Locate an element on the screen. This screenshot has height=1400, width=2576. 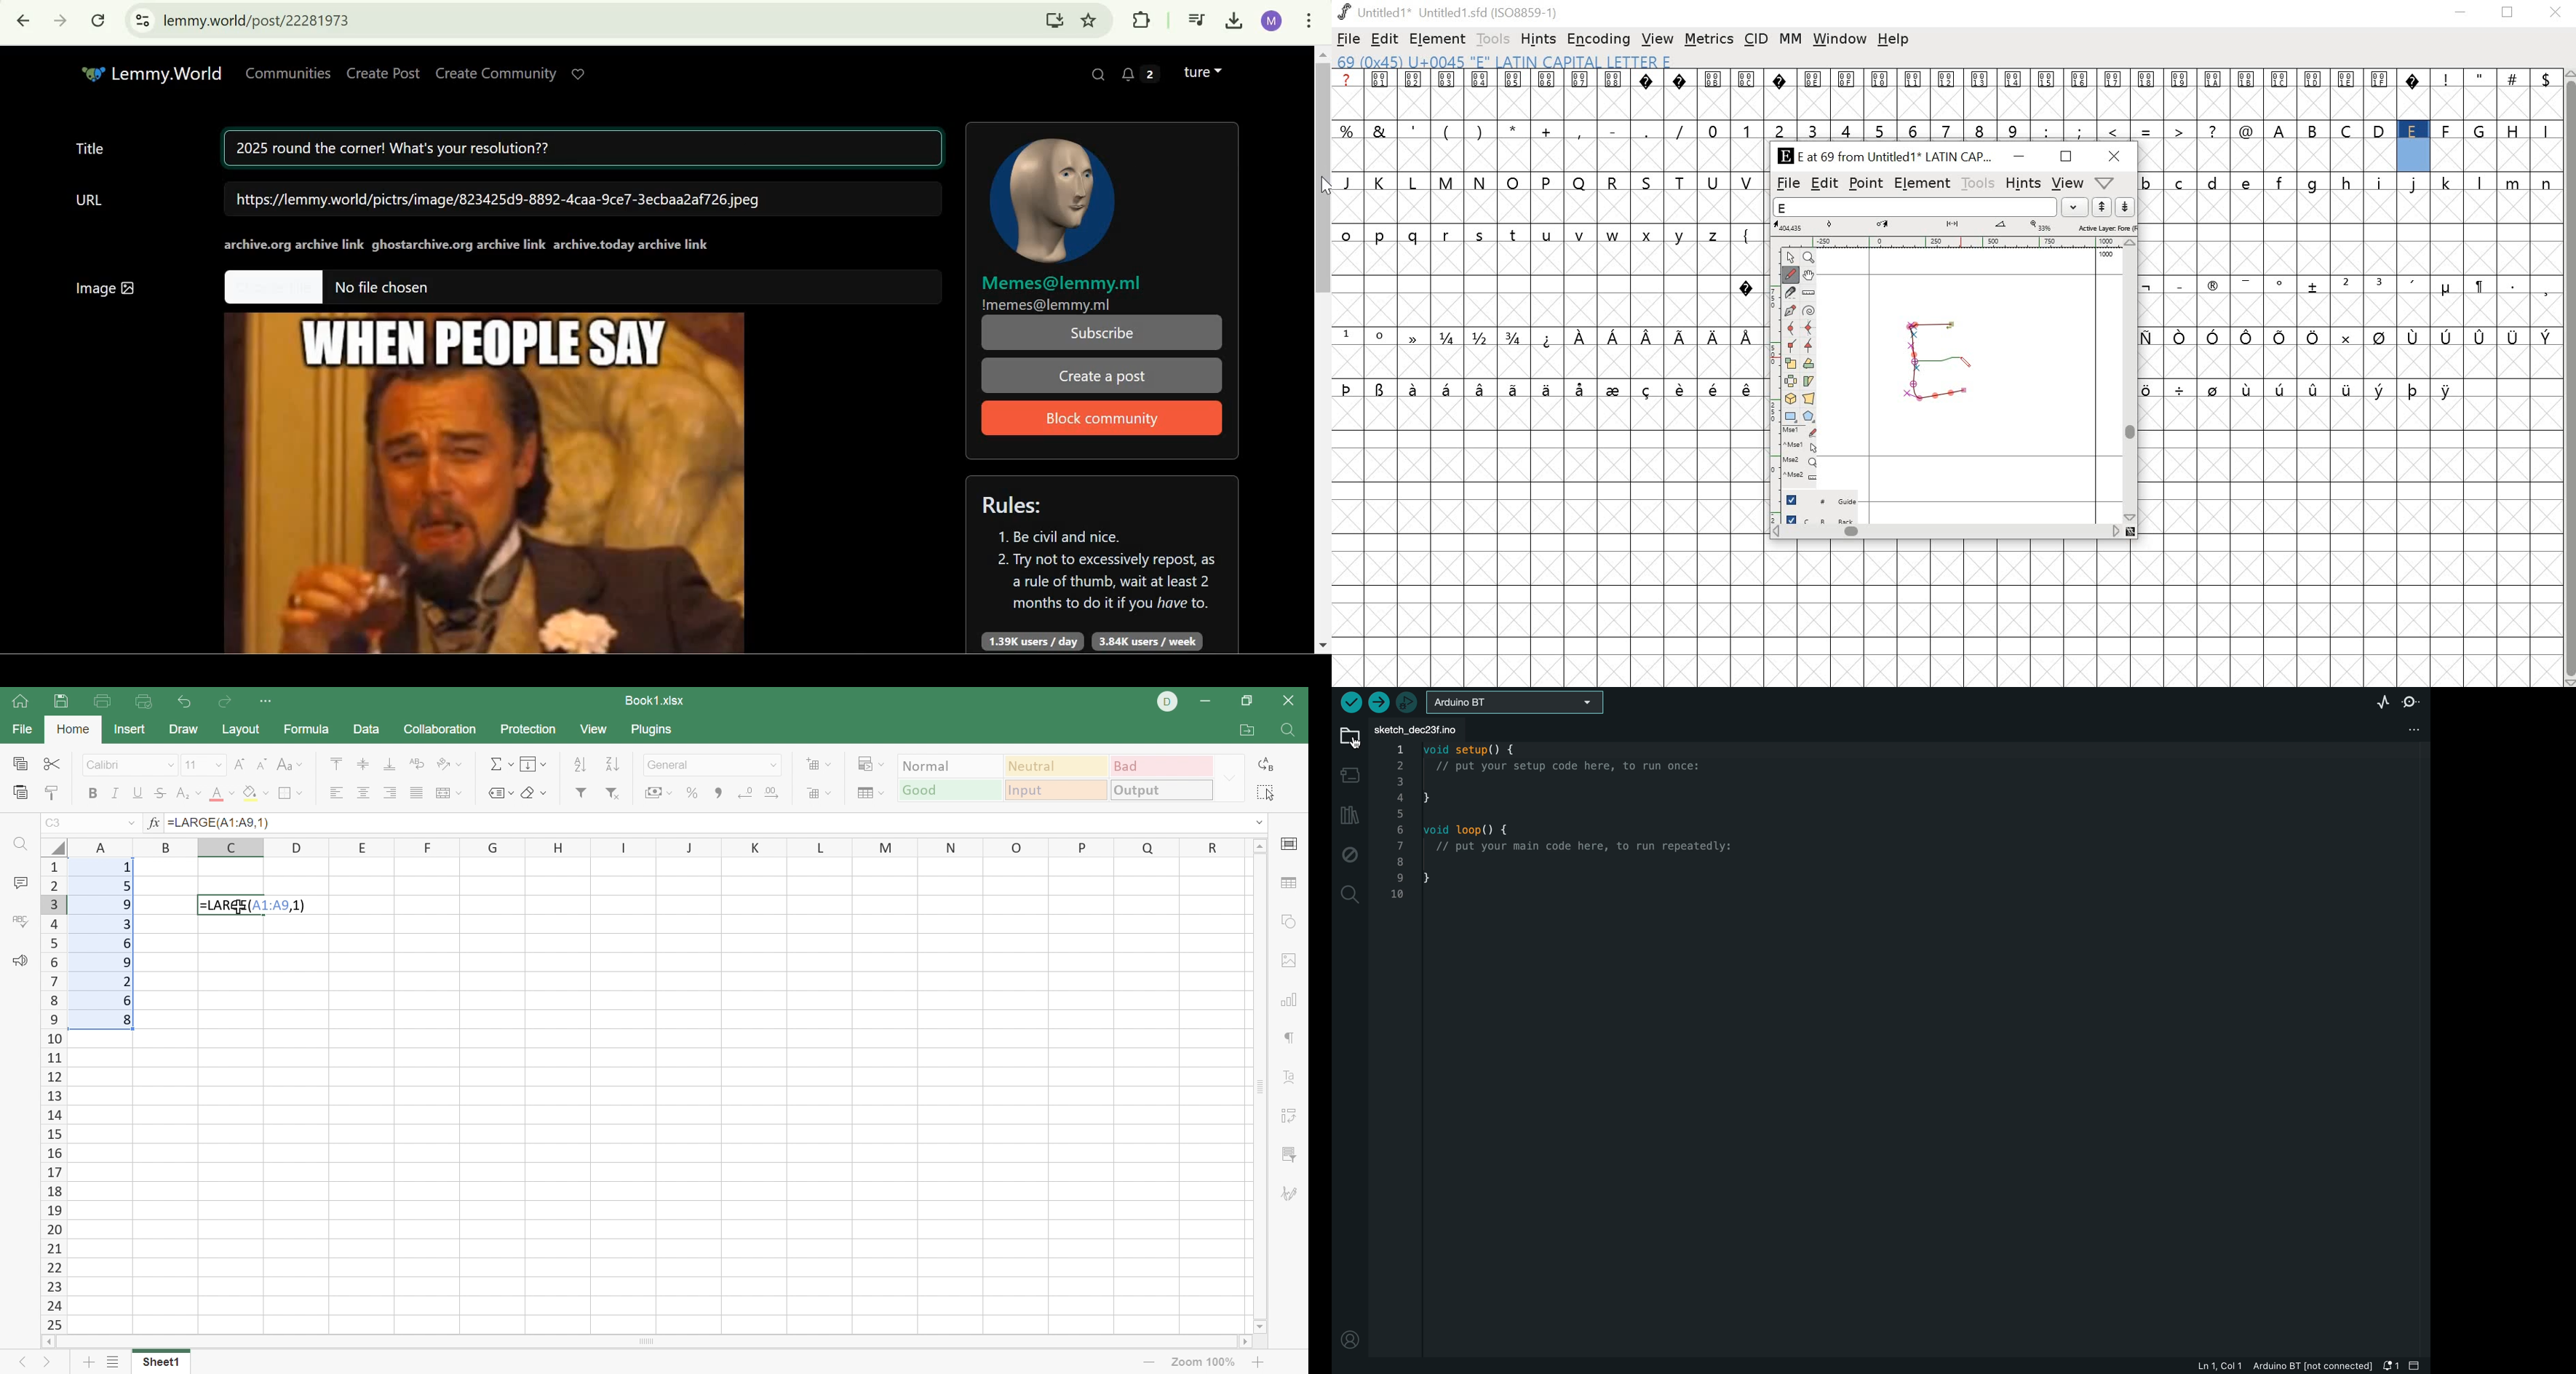
E at 69 from Untitled1 LATIN CAPI... is located at coordinates (1882, 157).